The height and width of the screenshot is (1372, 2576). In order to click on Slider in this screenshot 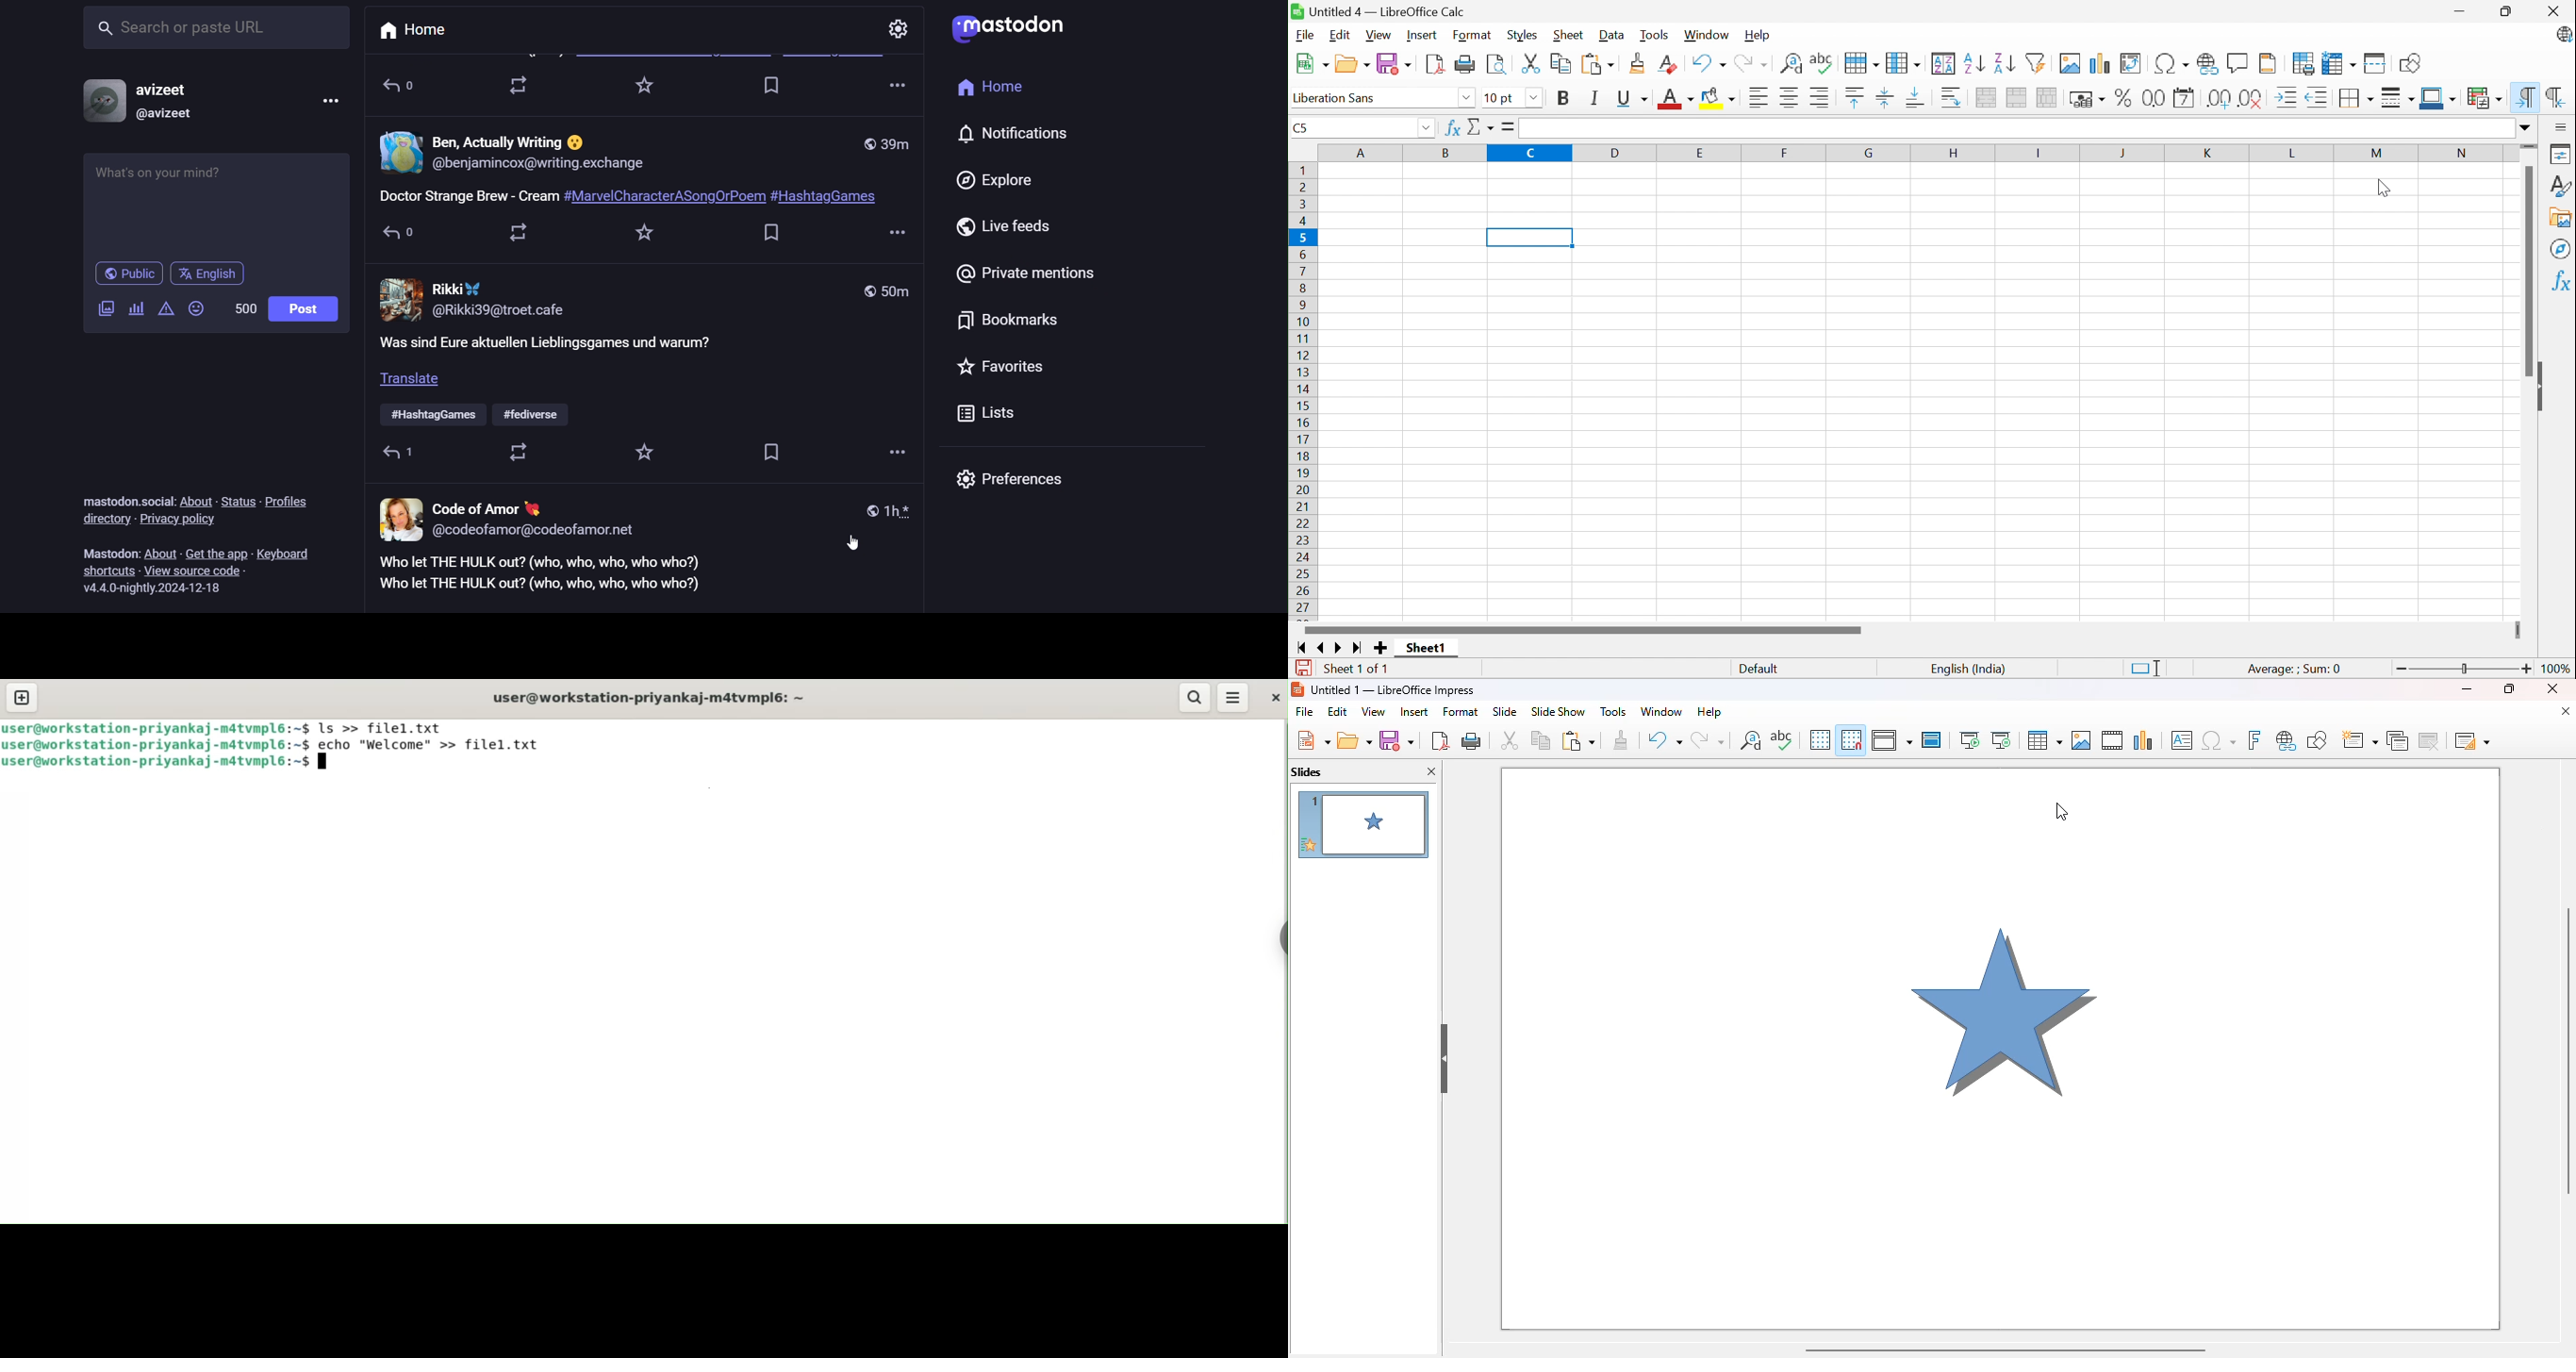, I will do `click(2466, 670)`.